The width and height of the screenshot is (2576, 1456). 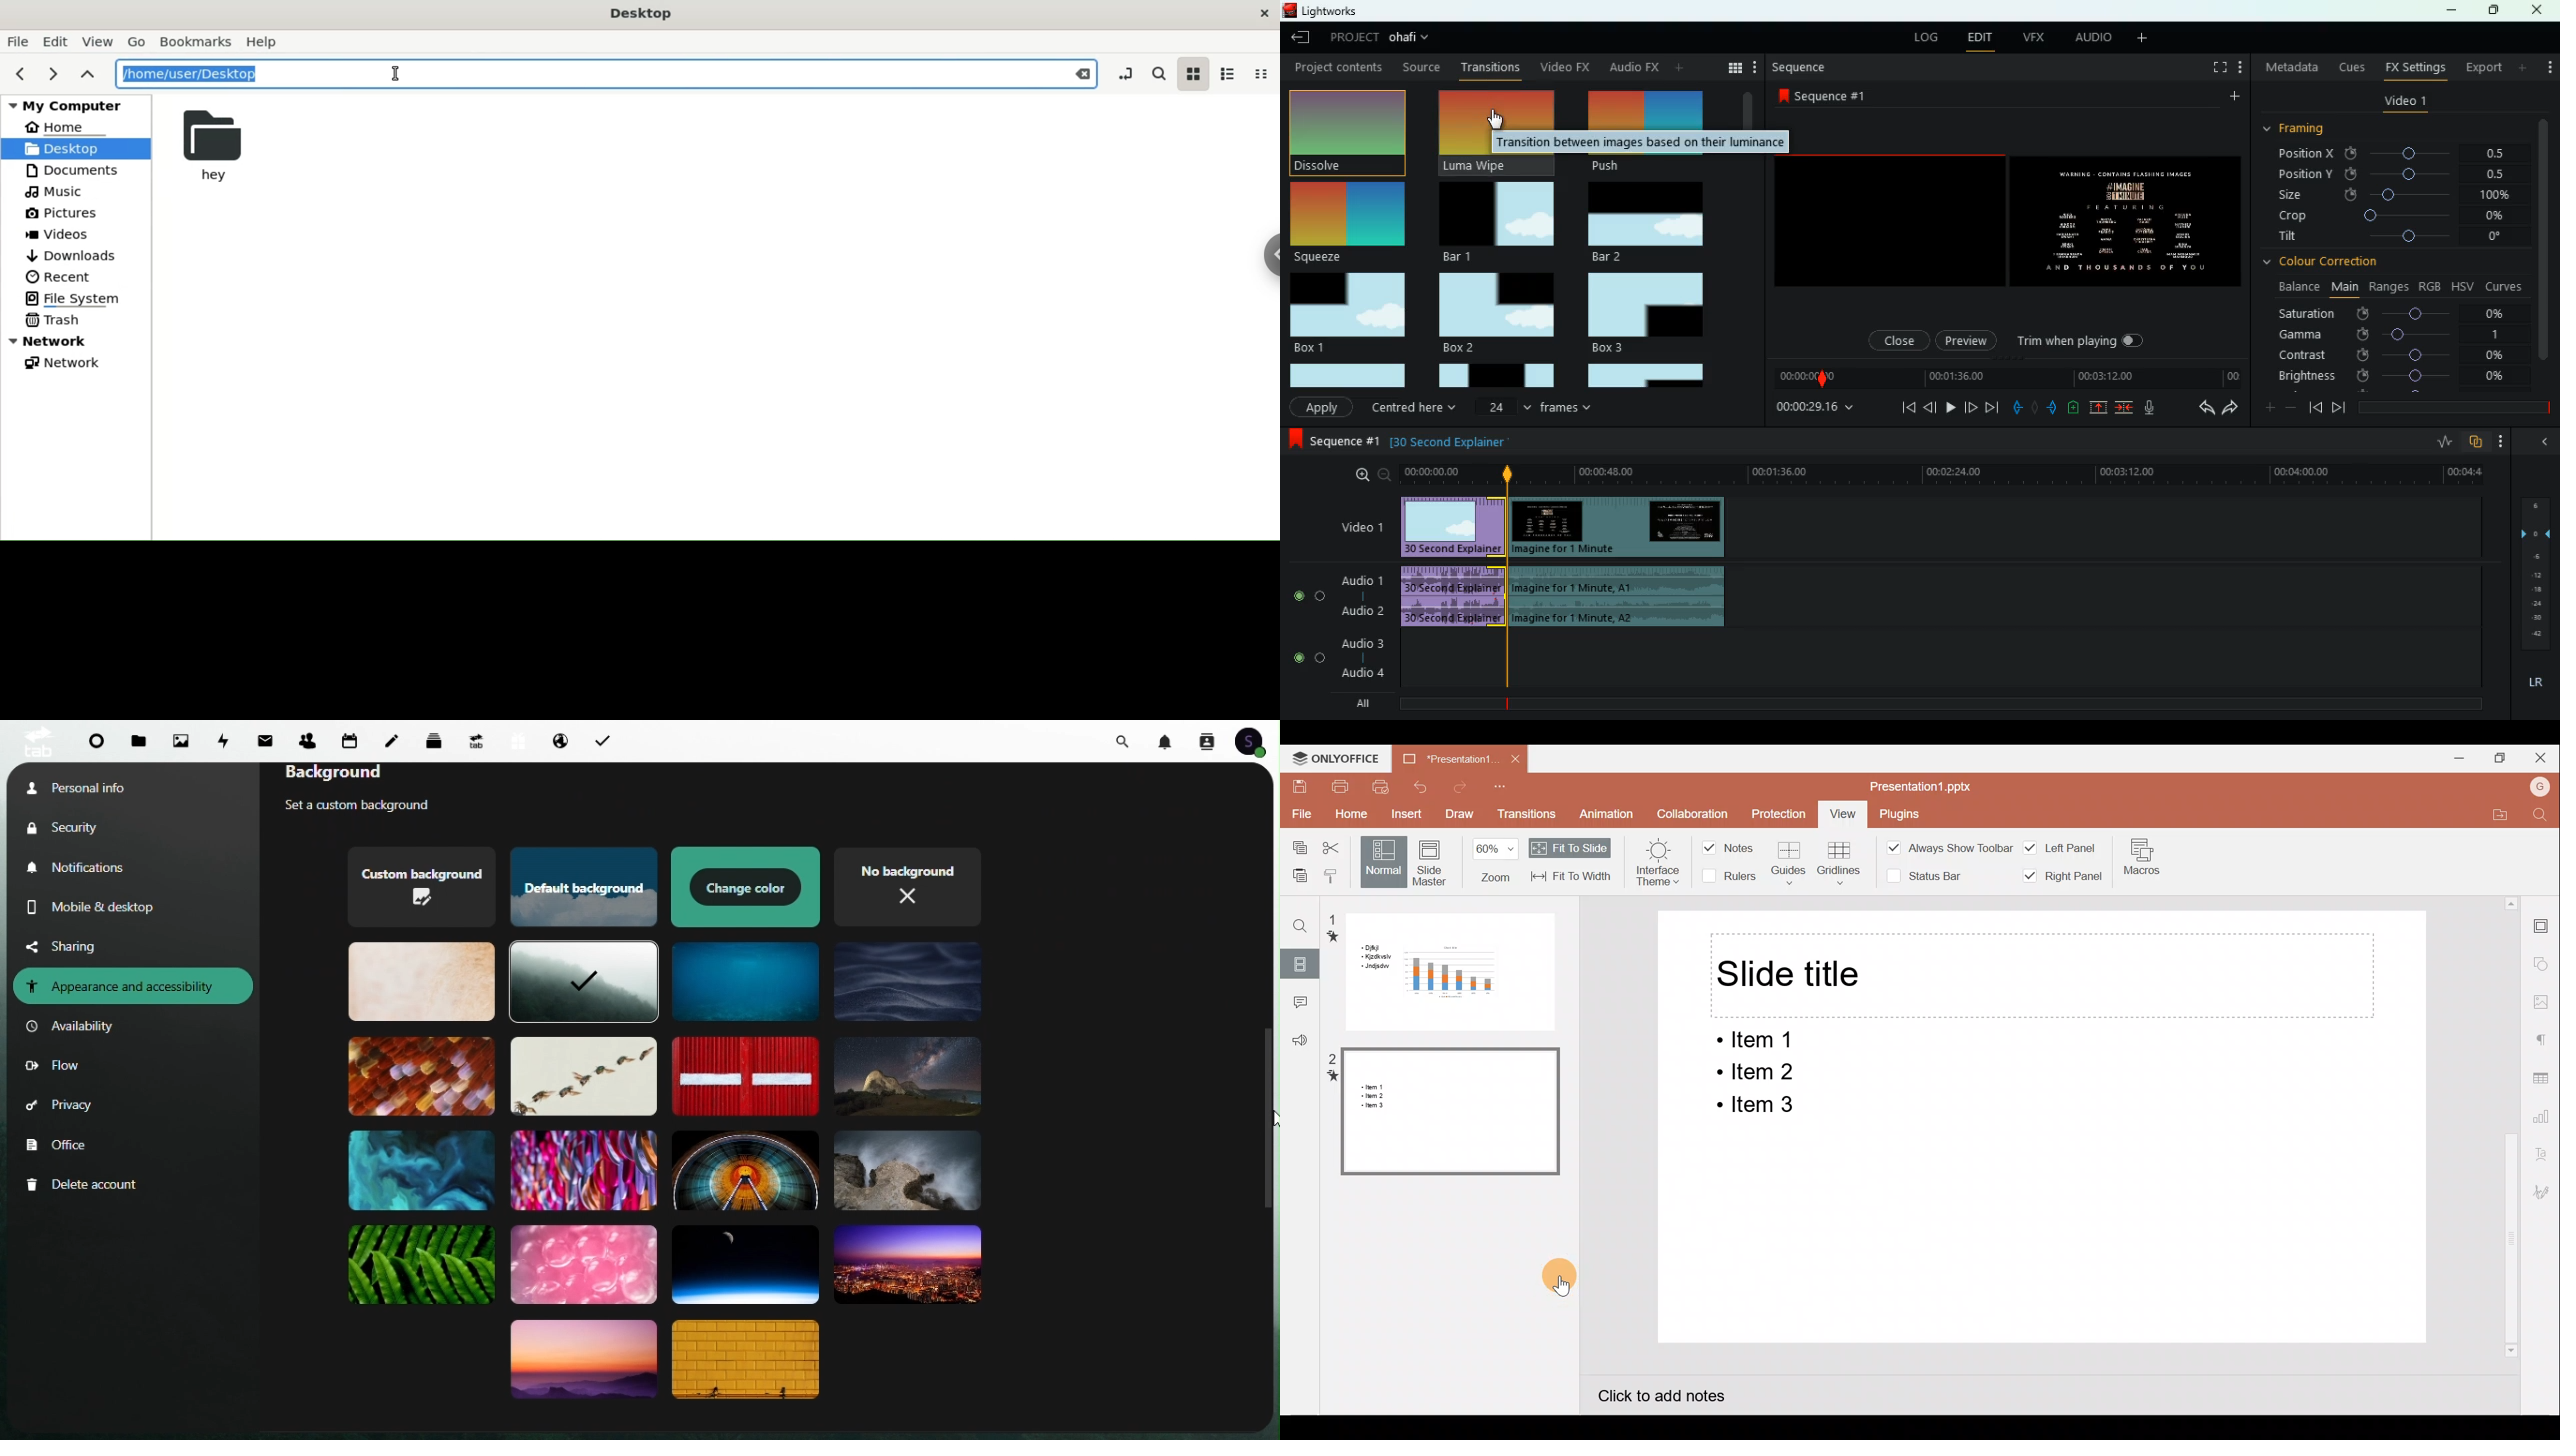 I want to click on Insert, so click(x=1405, y=813).